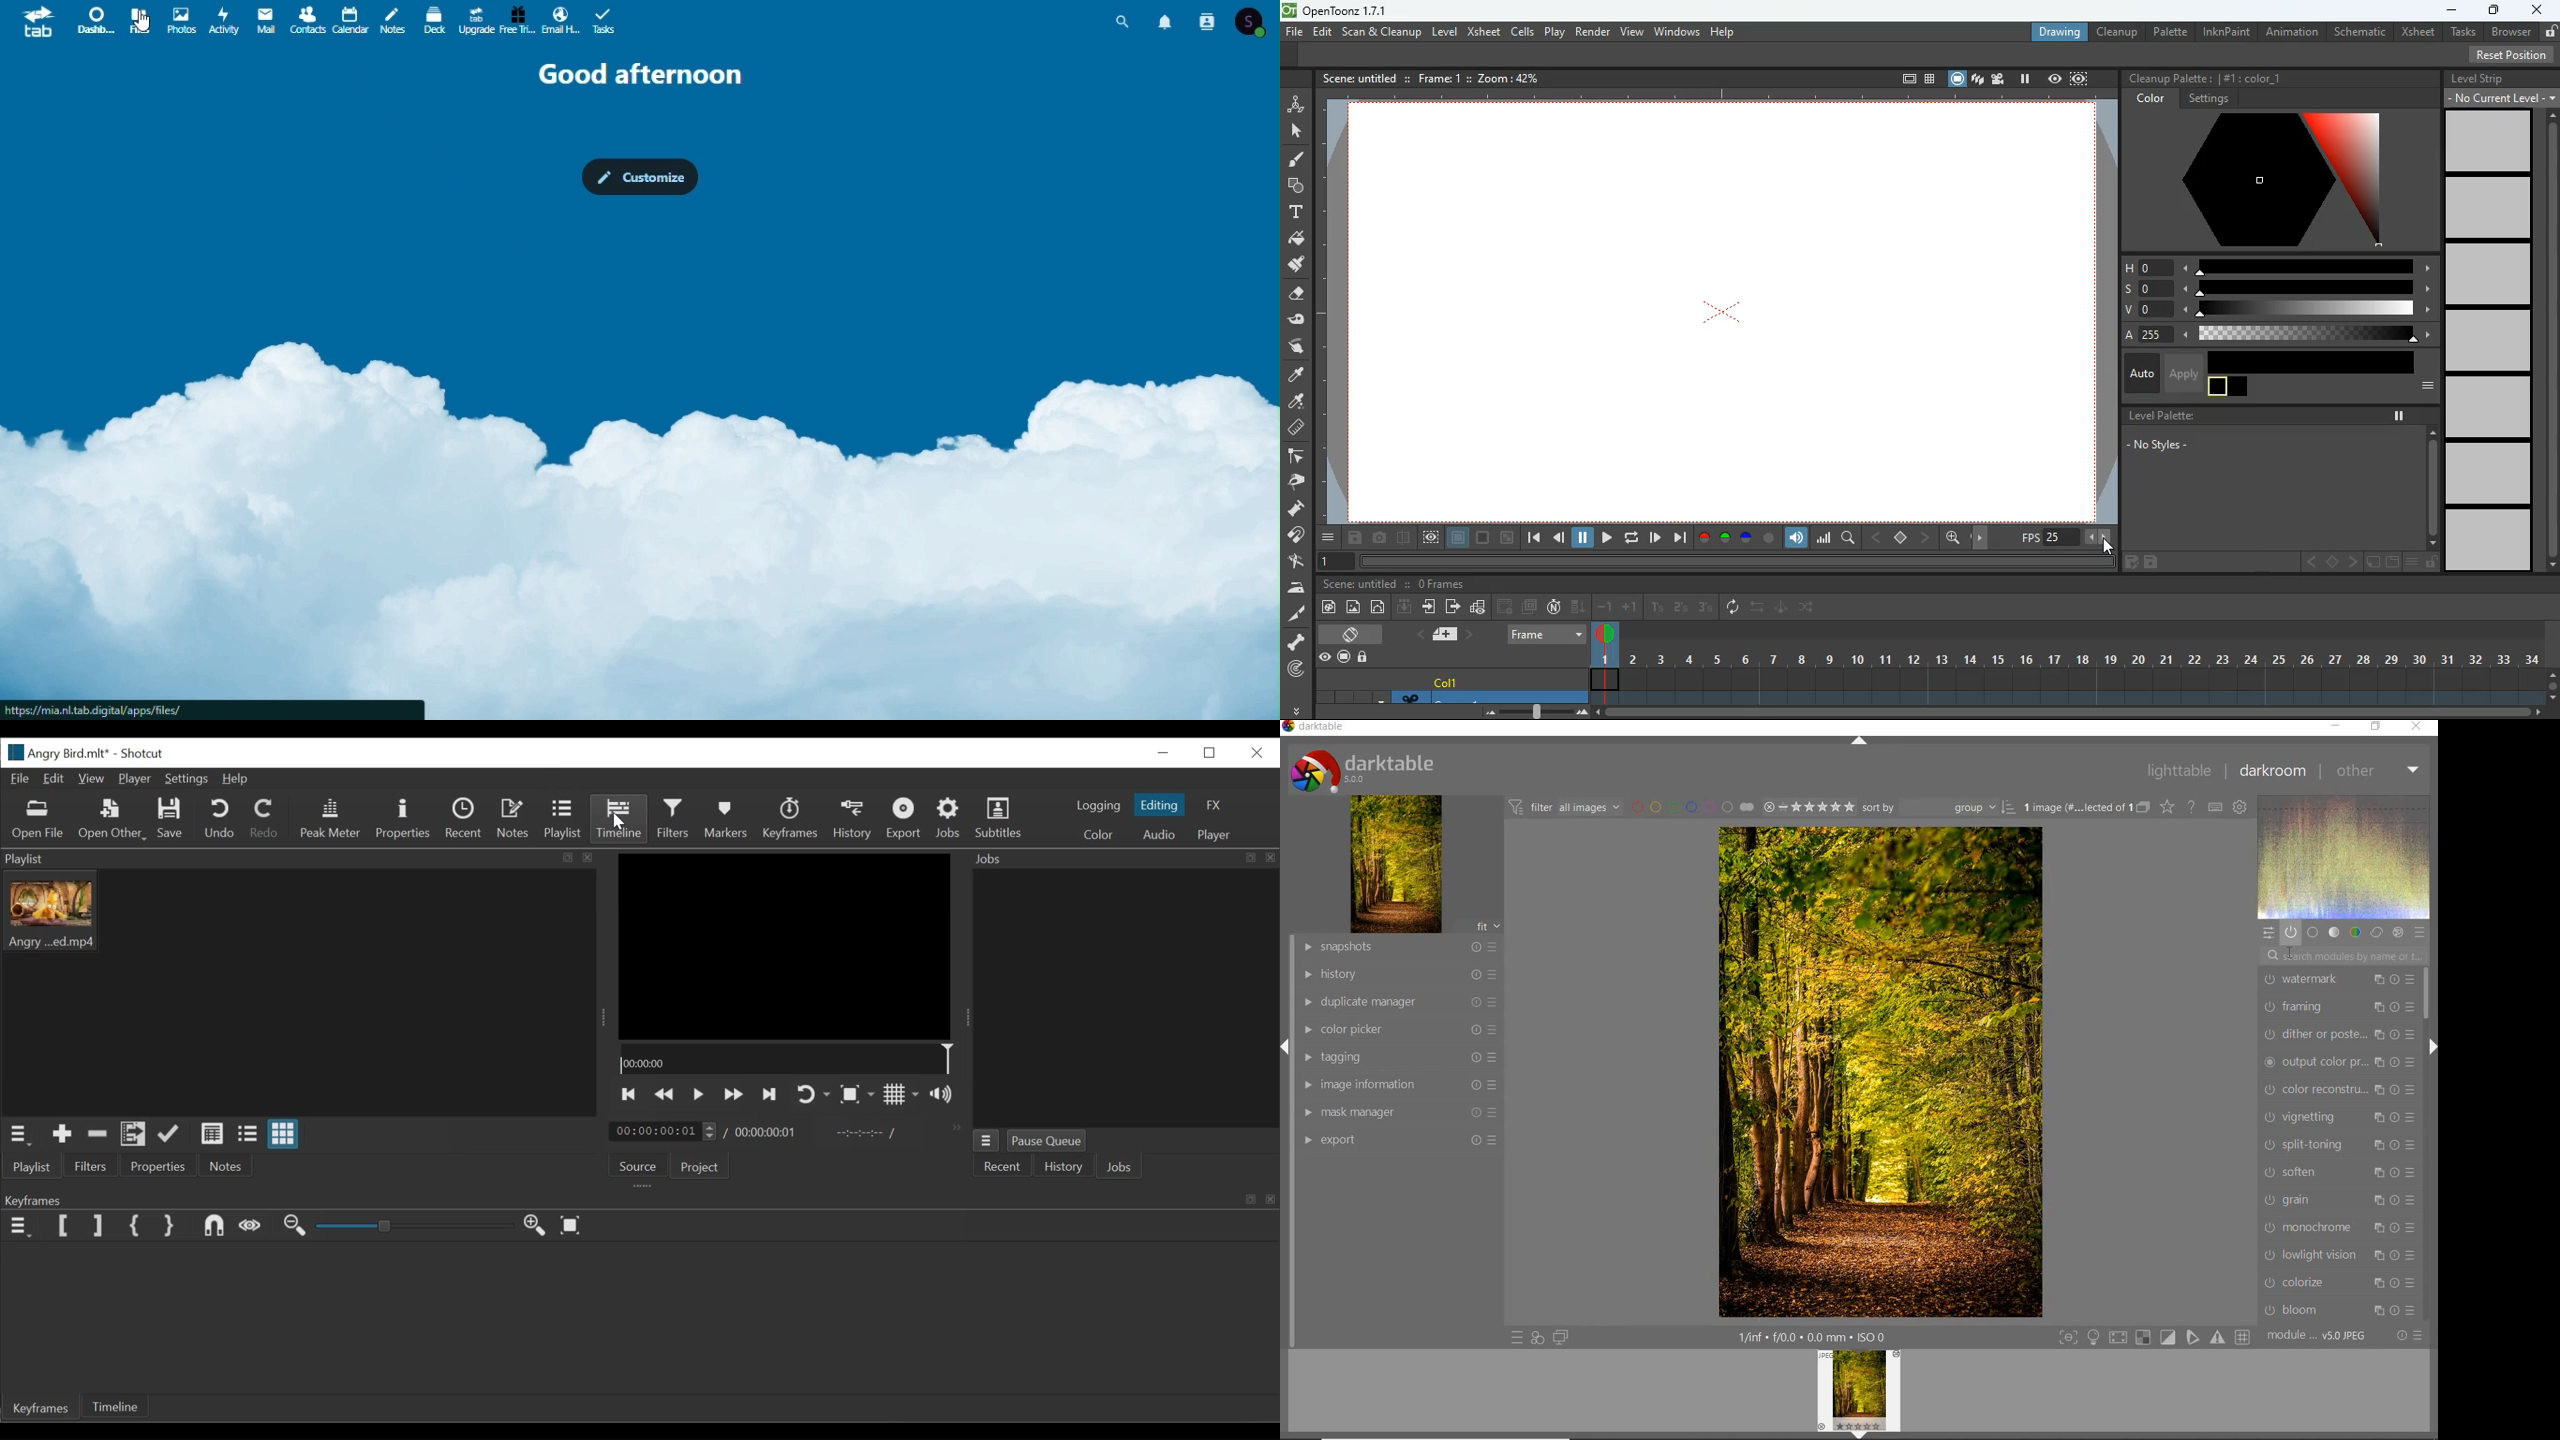 This screenshot has height=1456, width=2576. Describe the element at coordinates (1859, 1395) in the screenshot. I see `image preview` at that location.